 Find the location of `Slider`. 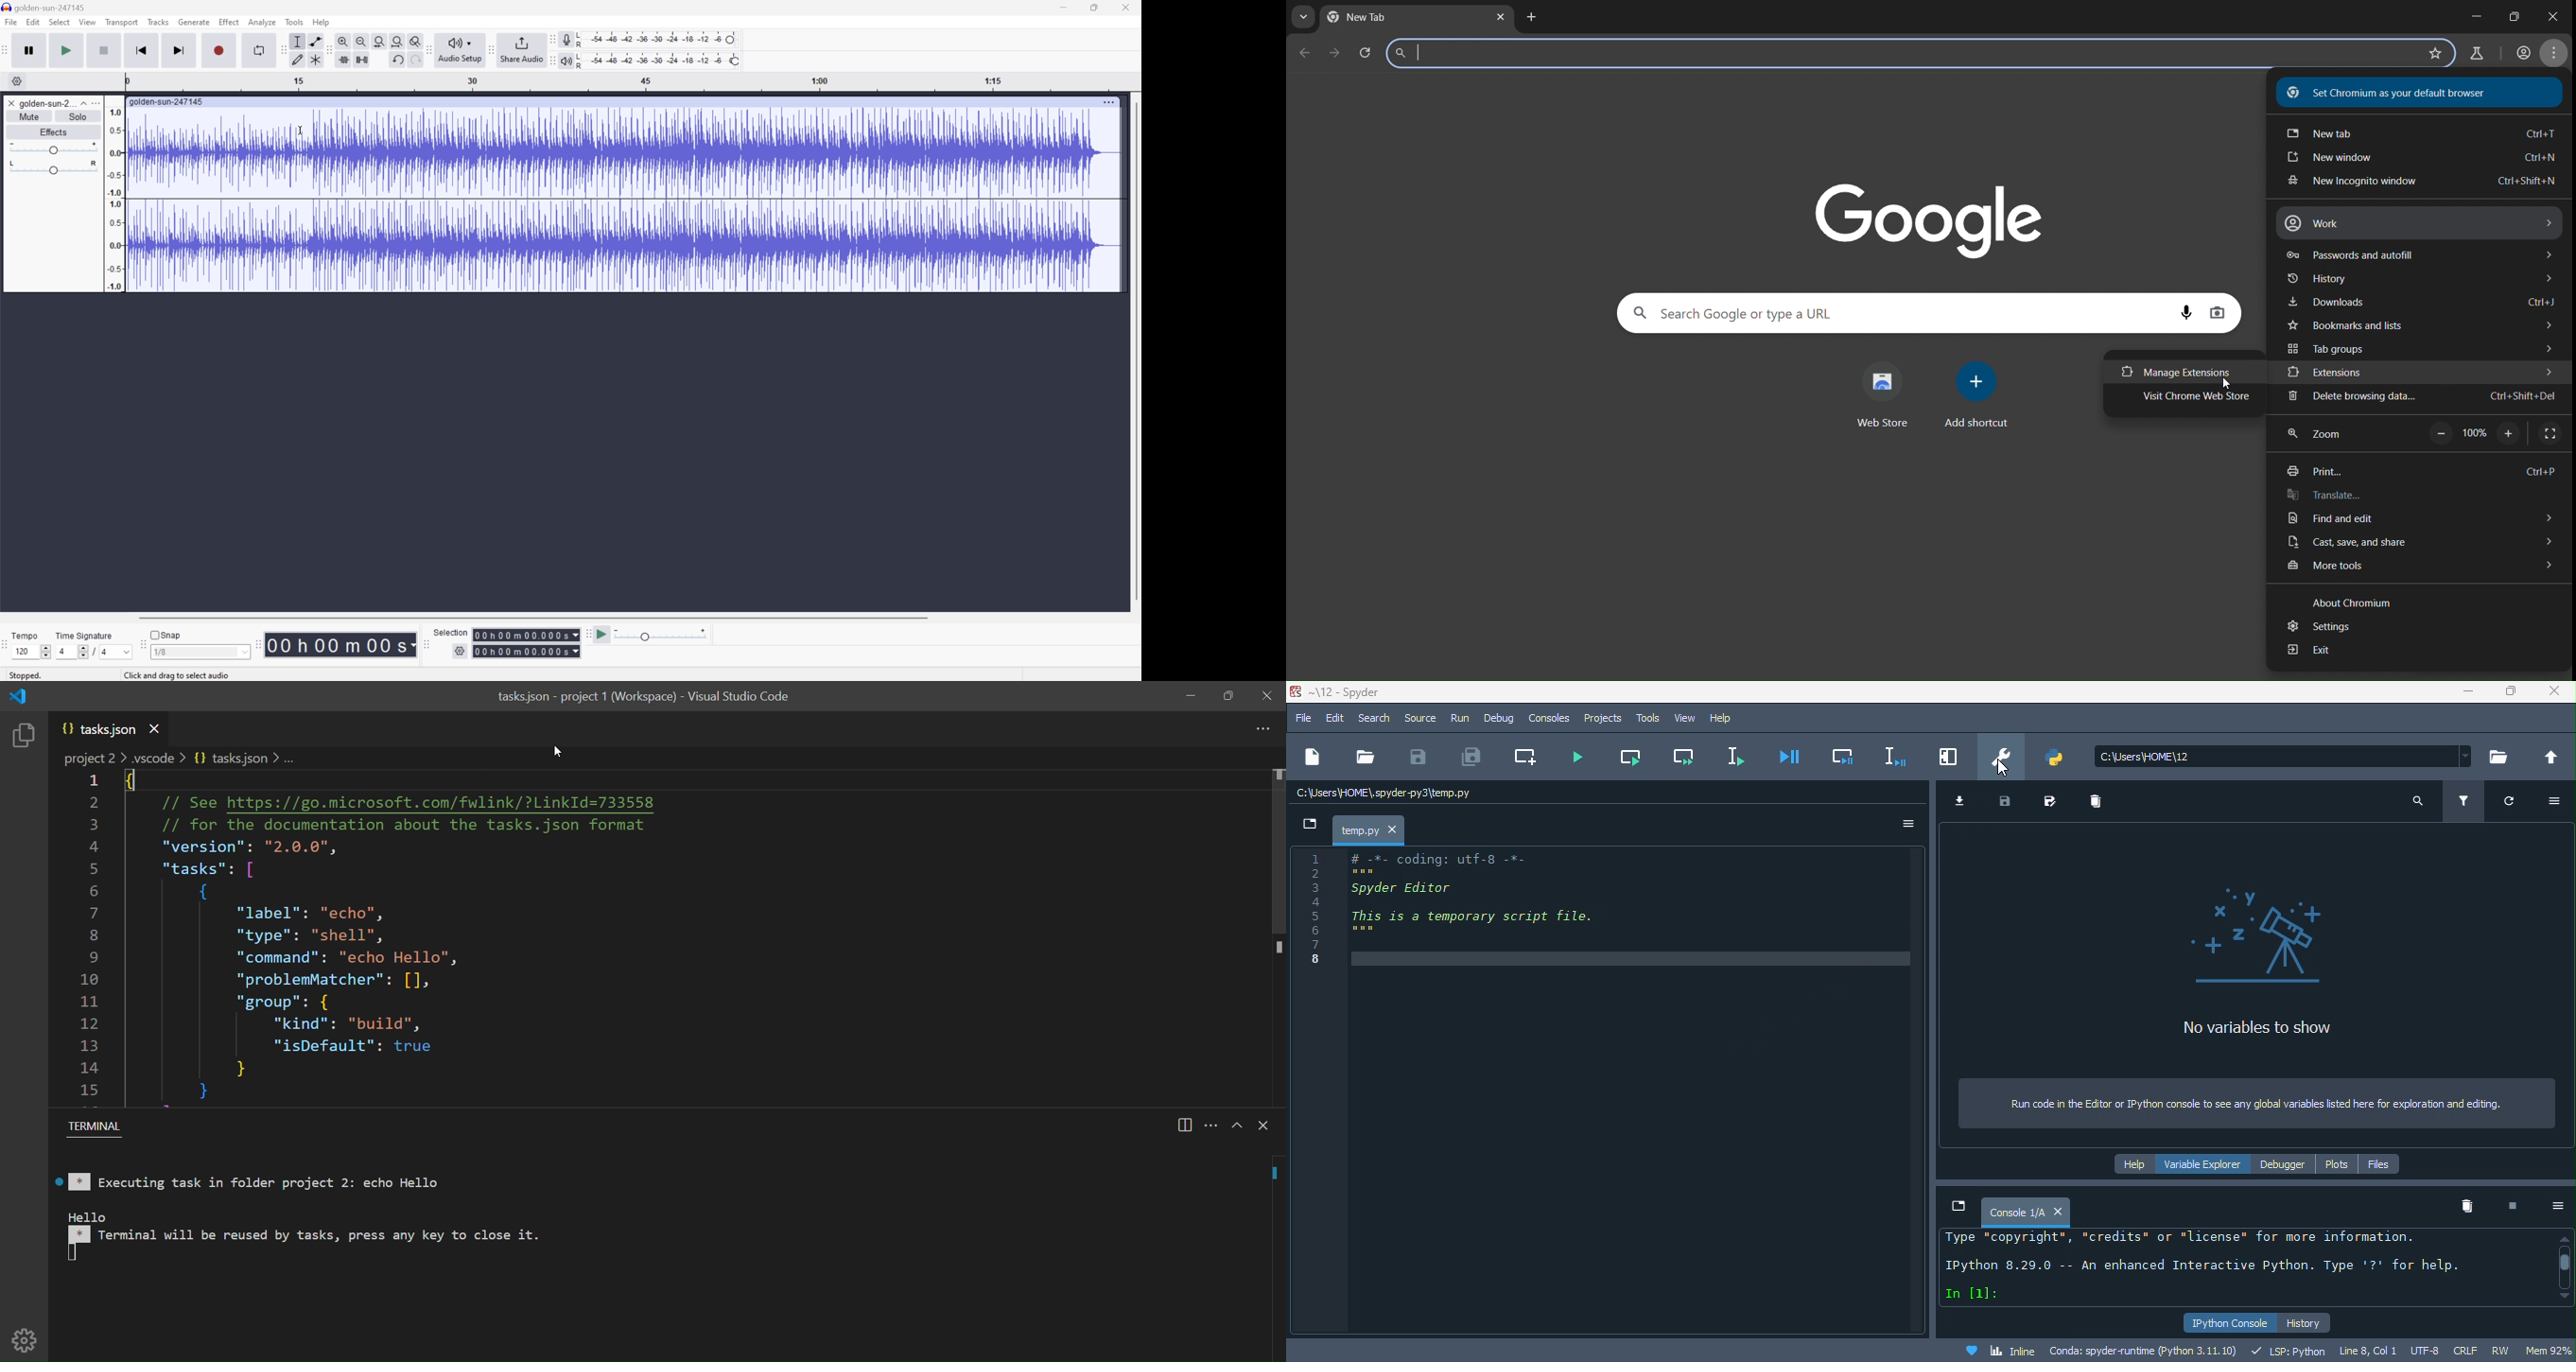

Slider is located at coordinates (44, 650).